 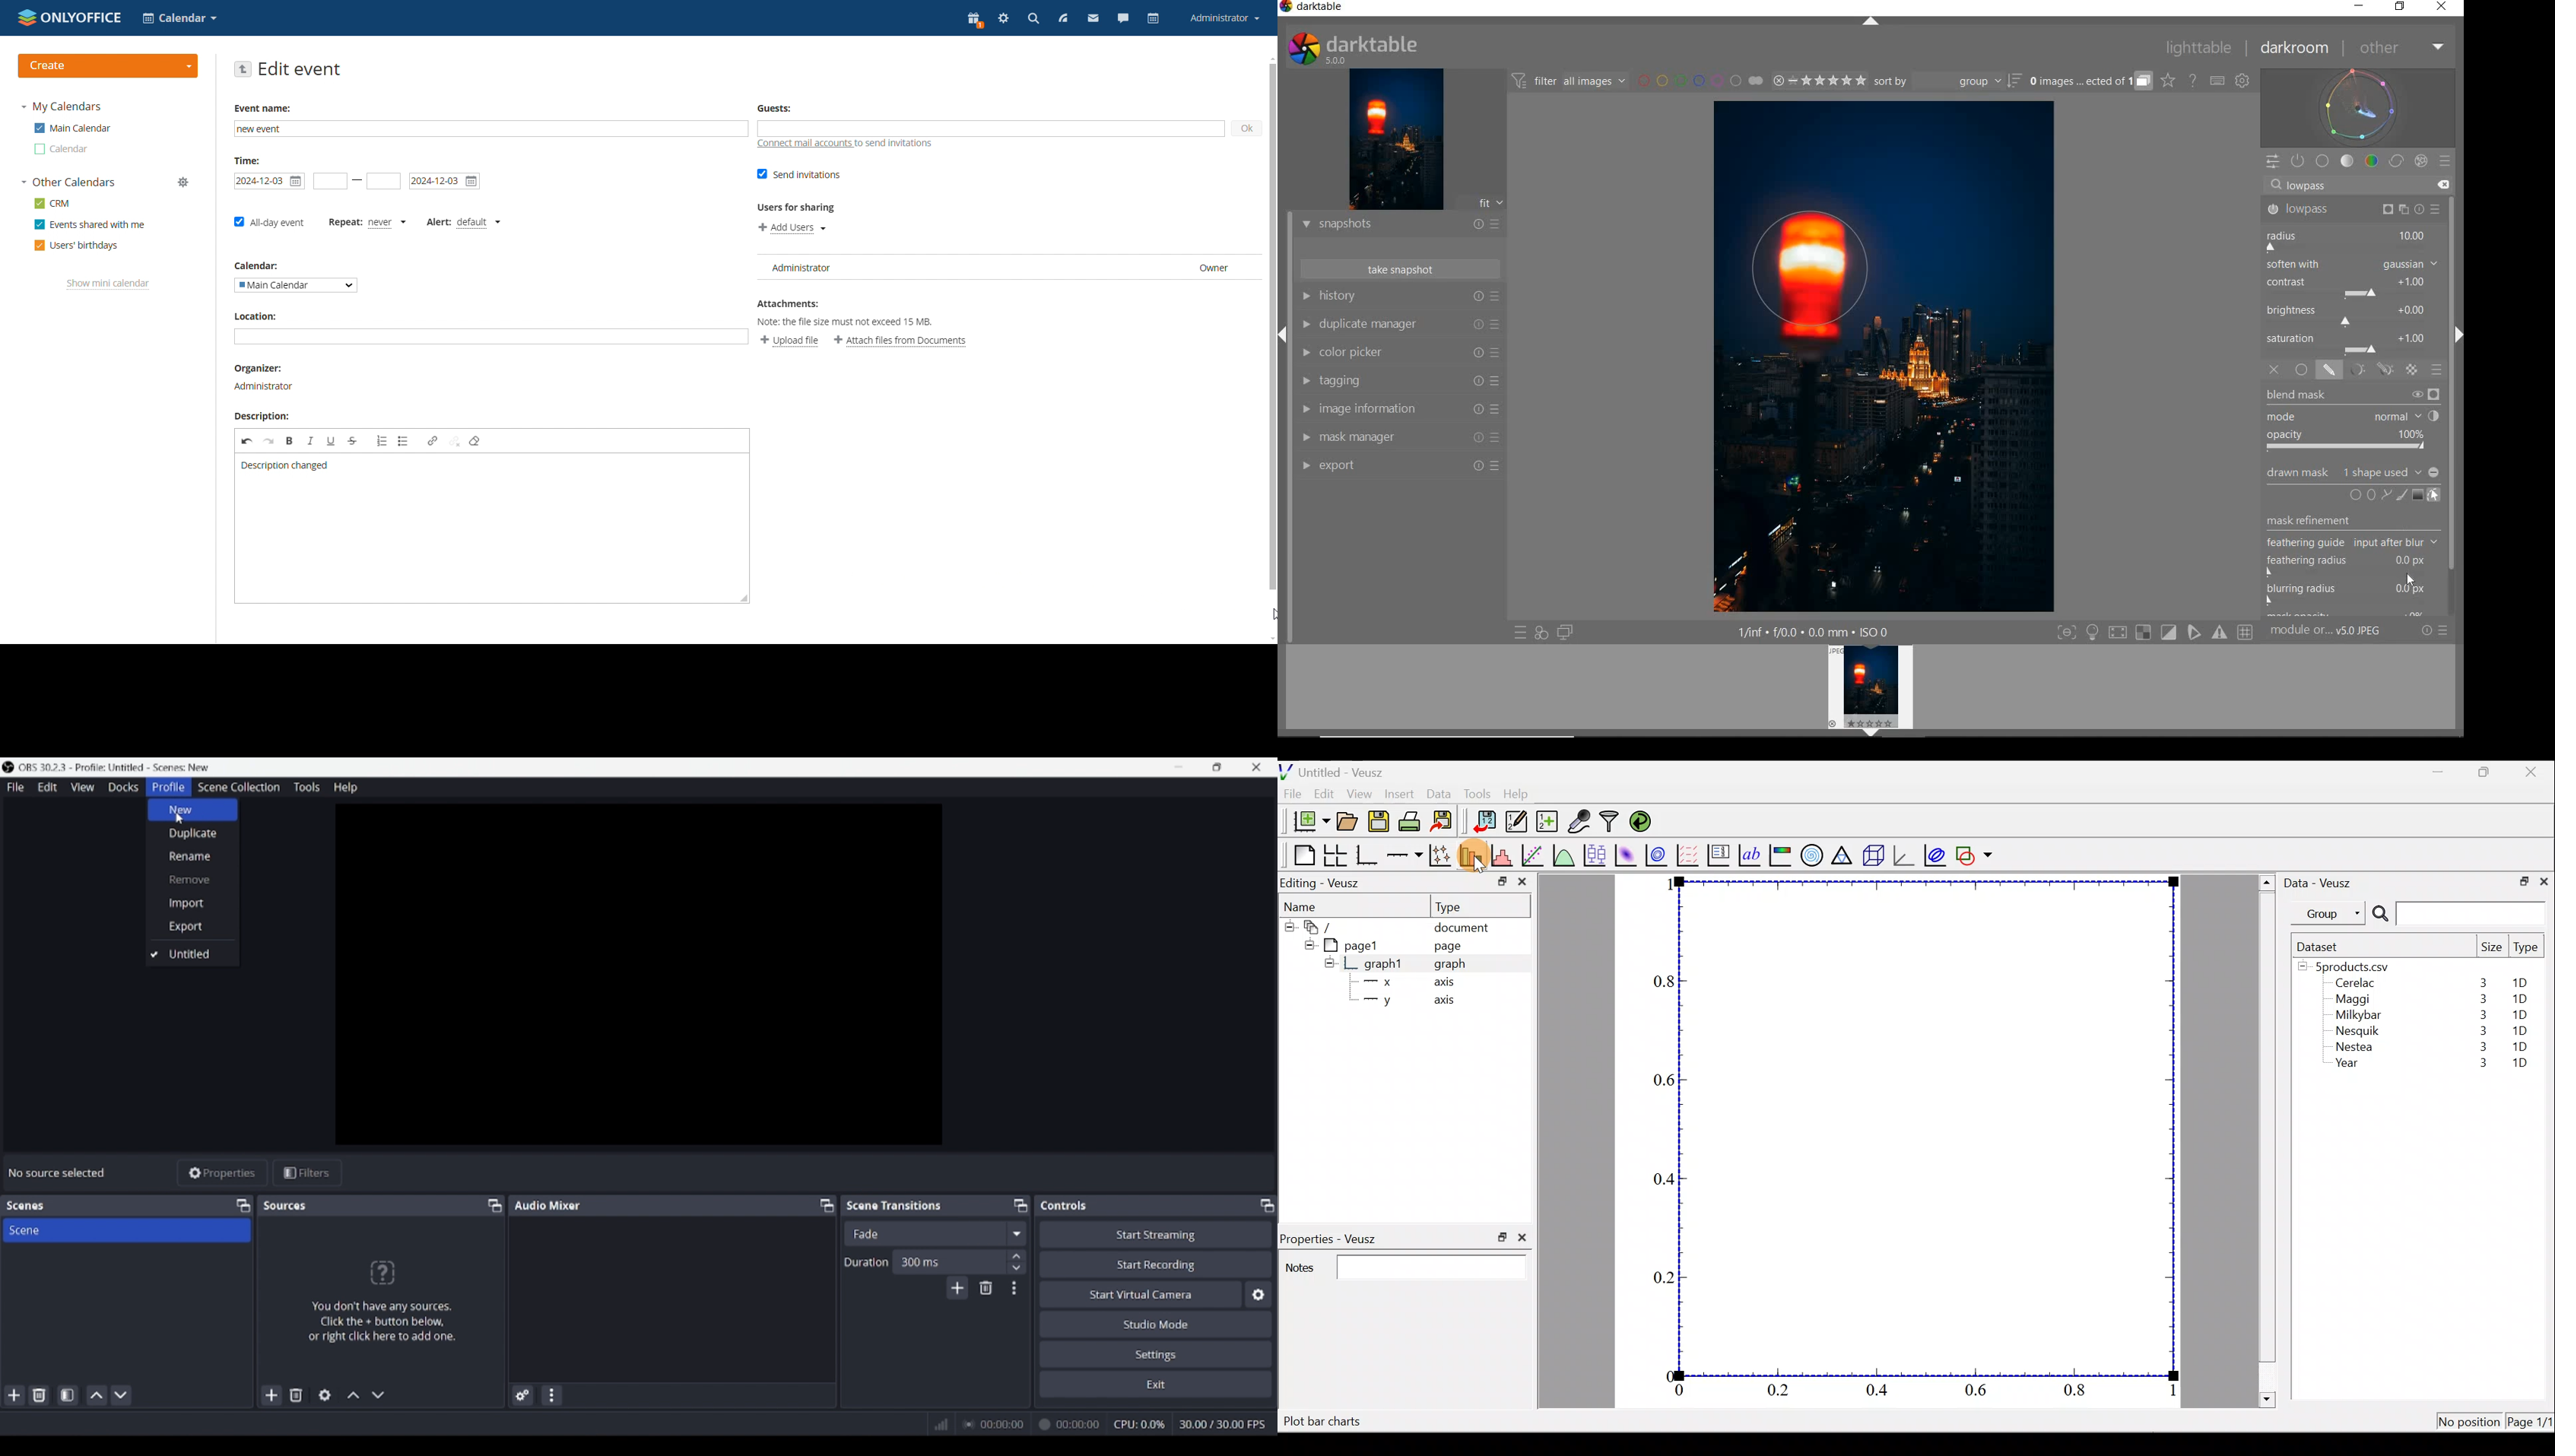 I want to click on Edit and enter new datasets, so click(x=1516, y=822).